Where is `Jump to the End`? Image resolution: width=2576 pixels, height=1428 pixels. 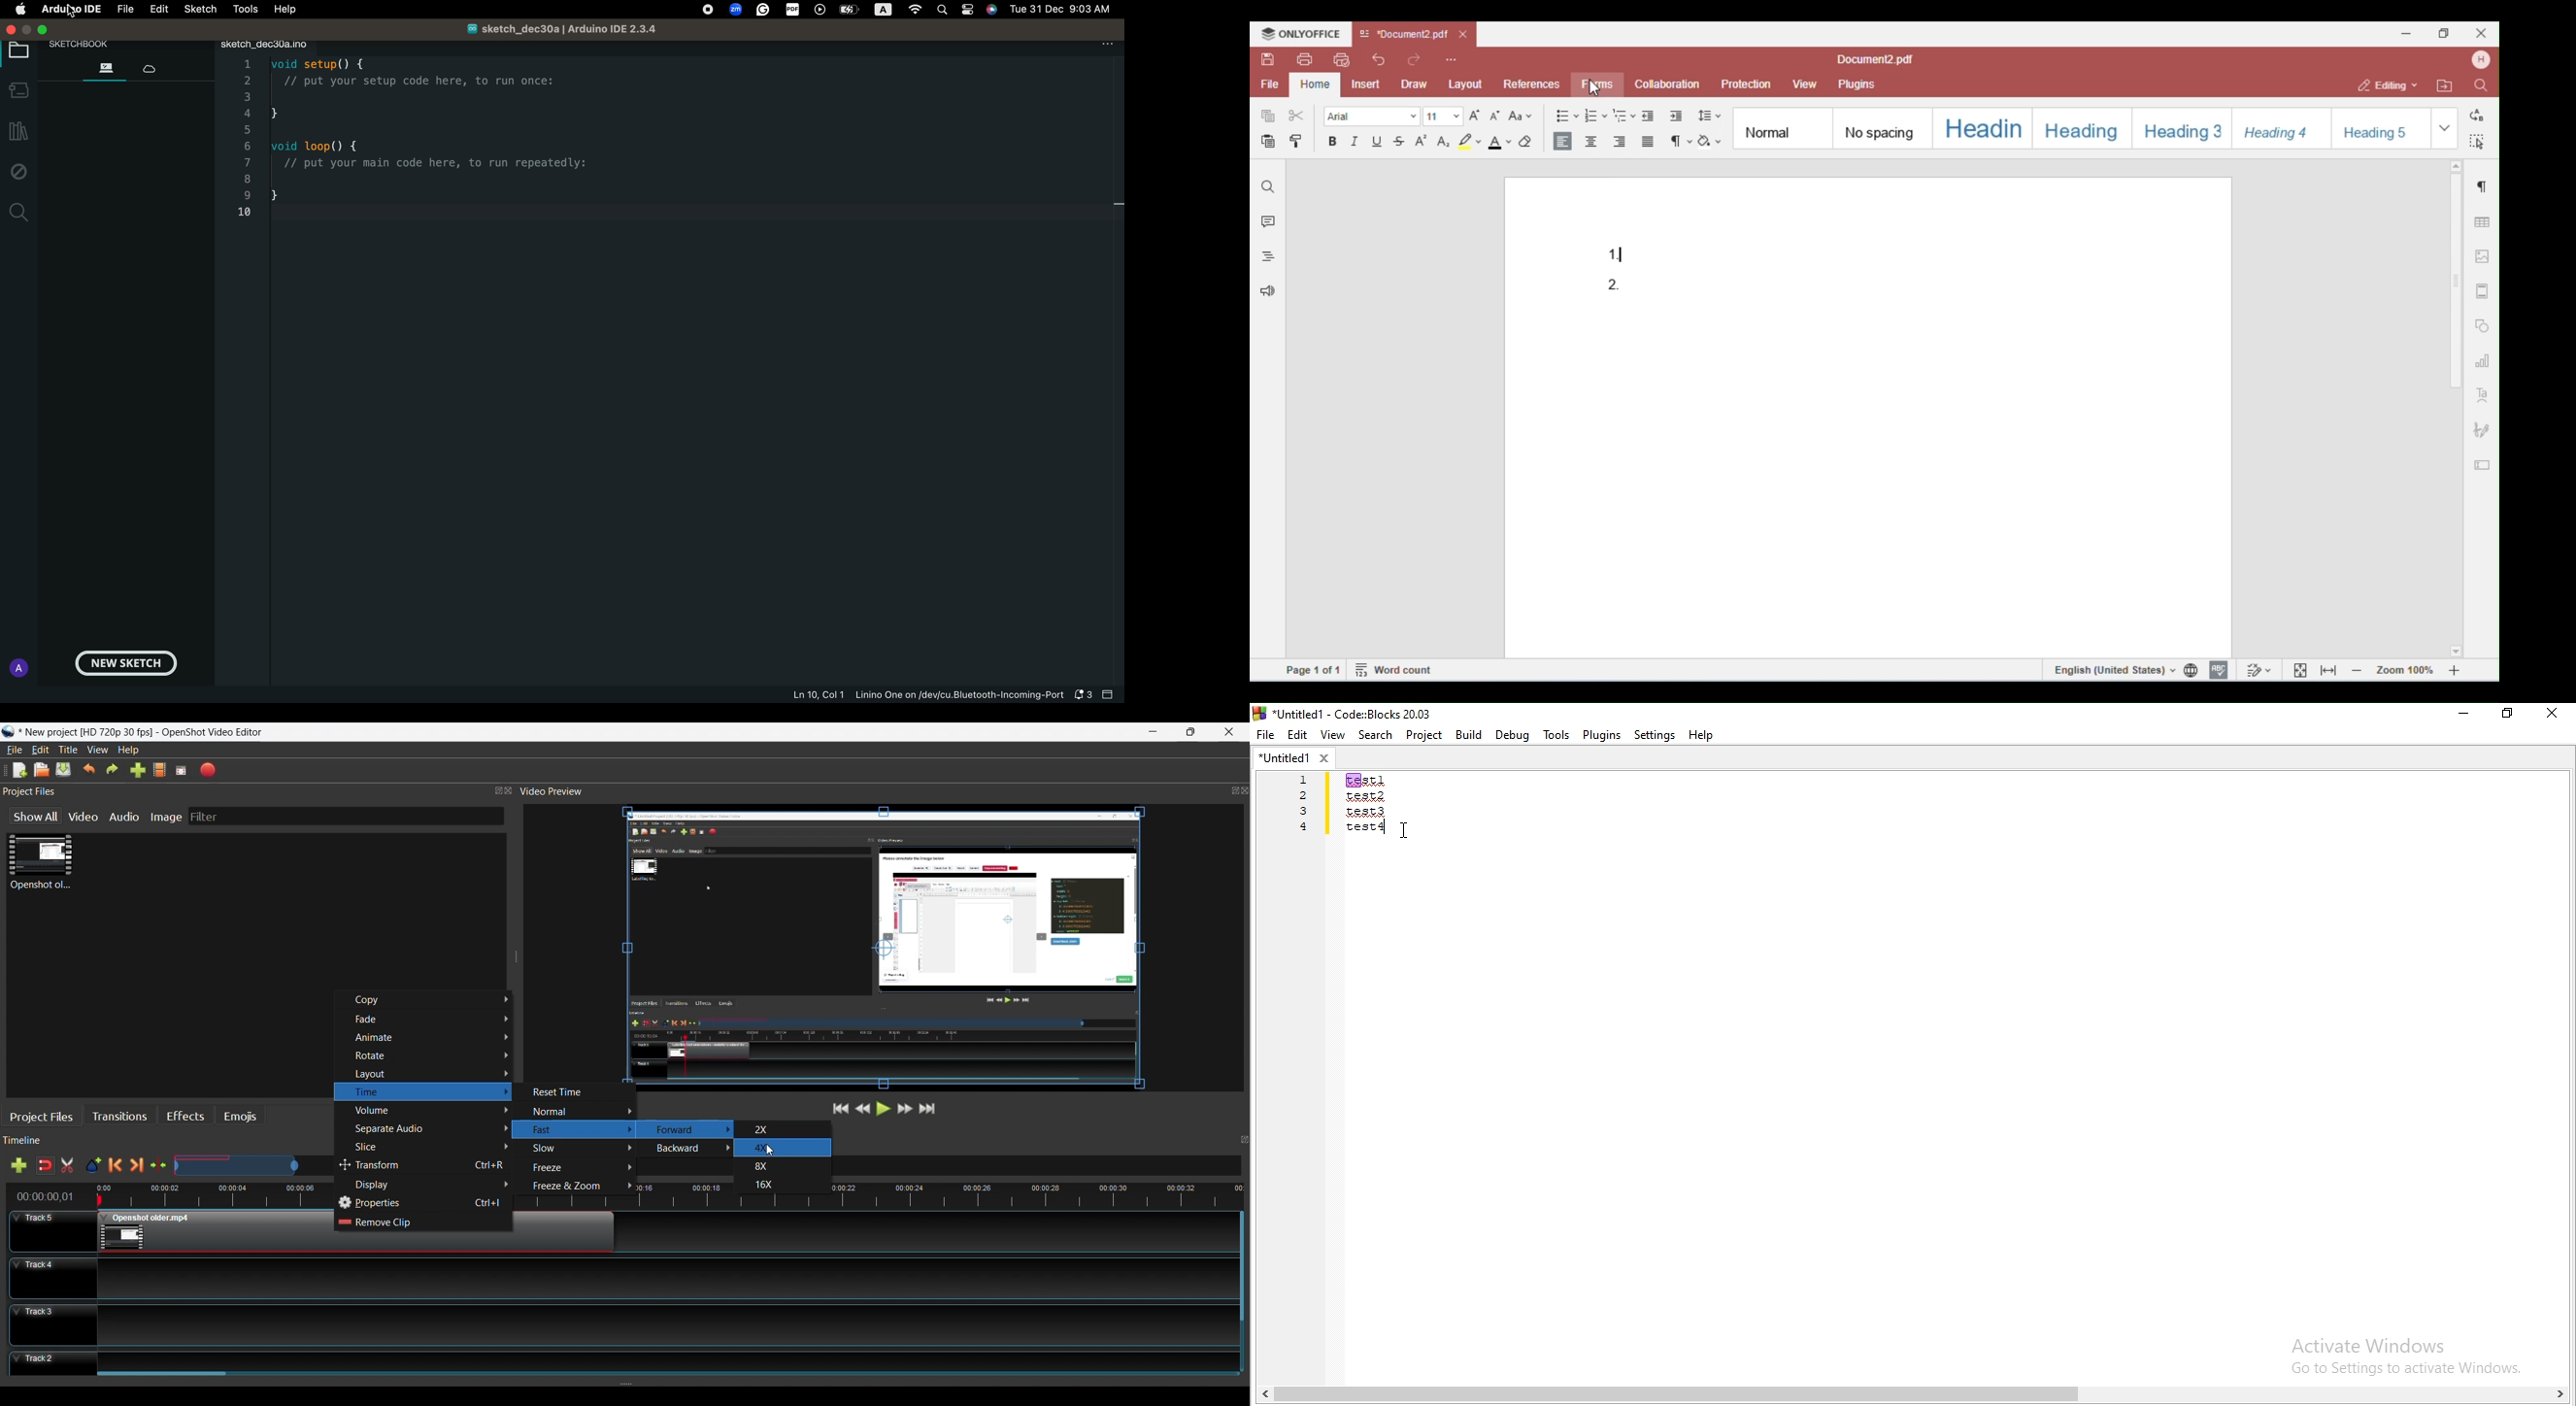 Jump to the End is located at coordinates (928, 1109).